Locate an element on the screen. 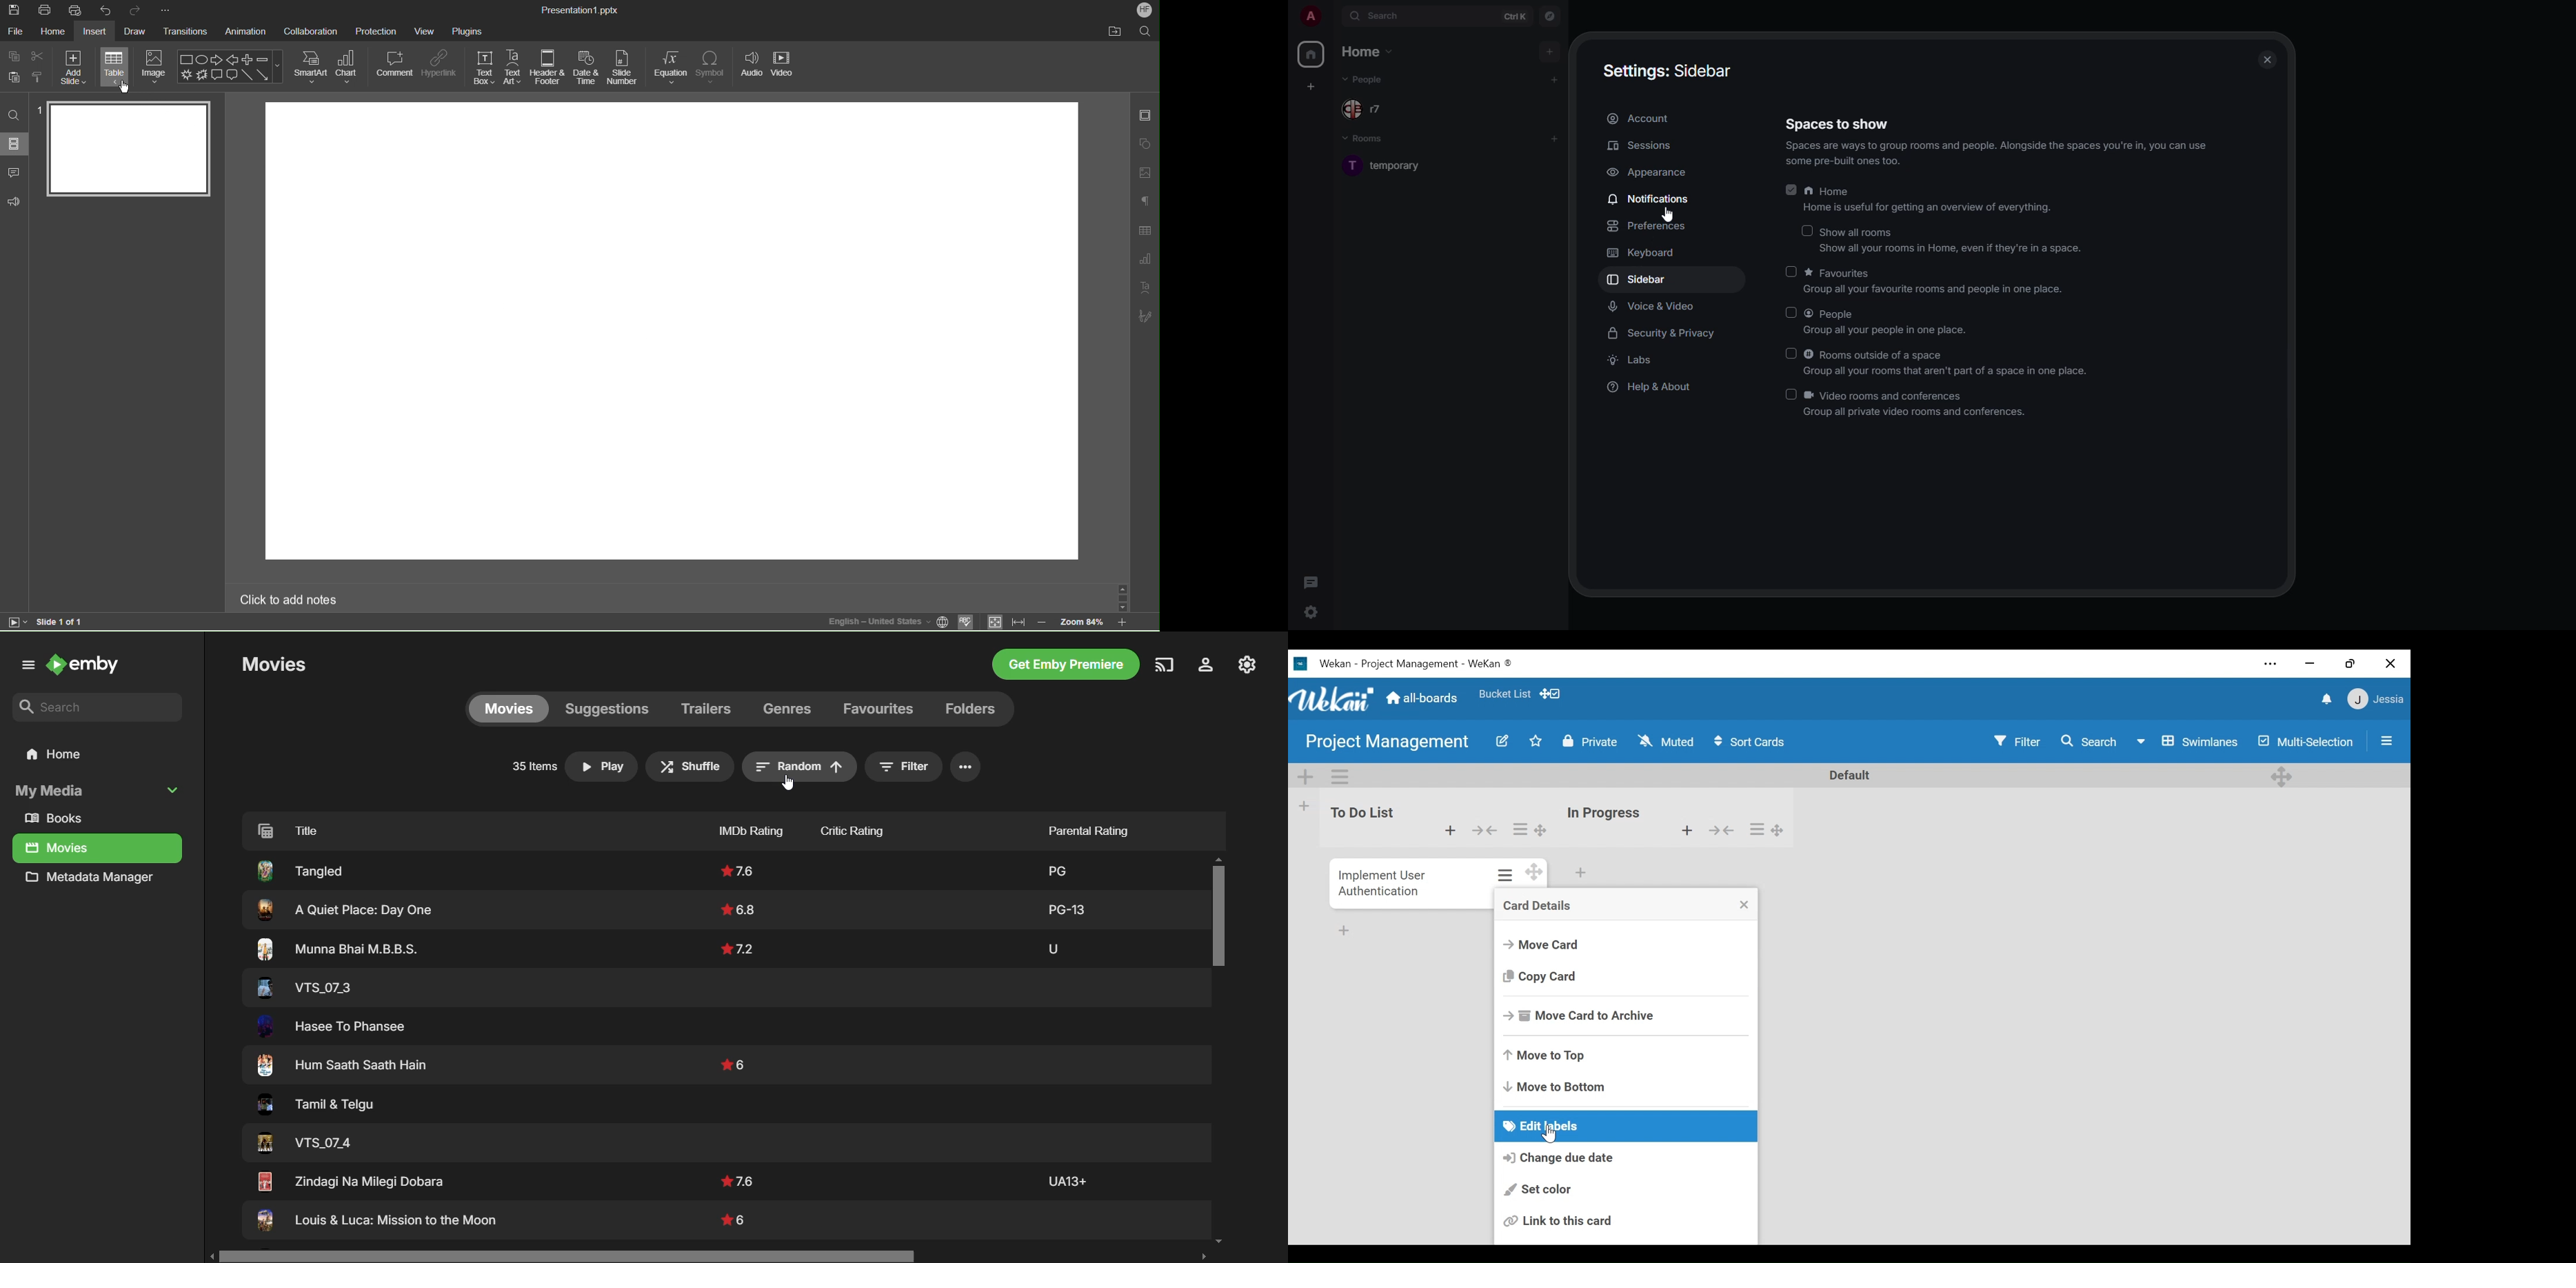  security & privacy is located at coordinates (1665, 333).